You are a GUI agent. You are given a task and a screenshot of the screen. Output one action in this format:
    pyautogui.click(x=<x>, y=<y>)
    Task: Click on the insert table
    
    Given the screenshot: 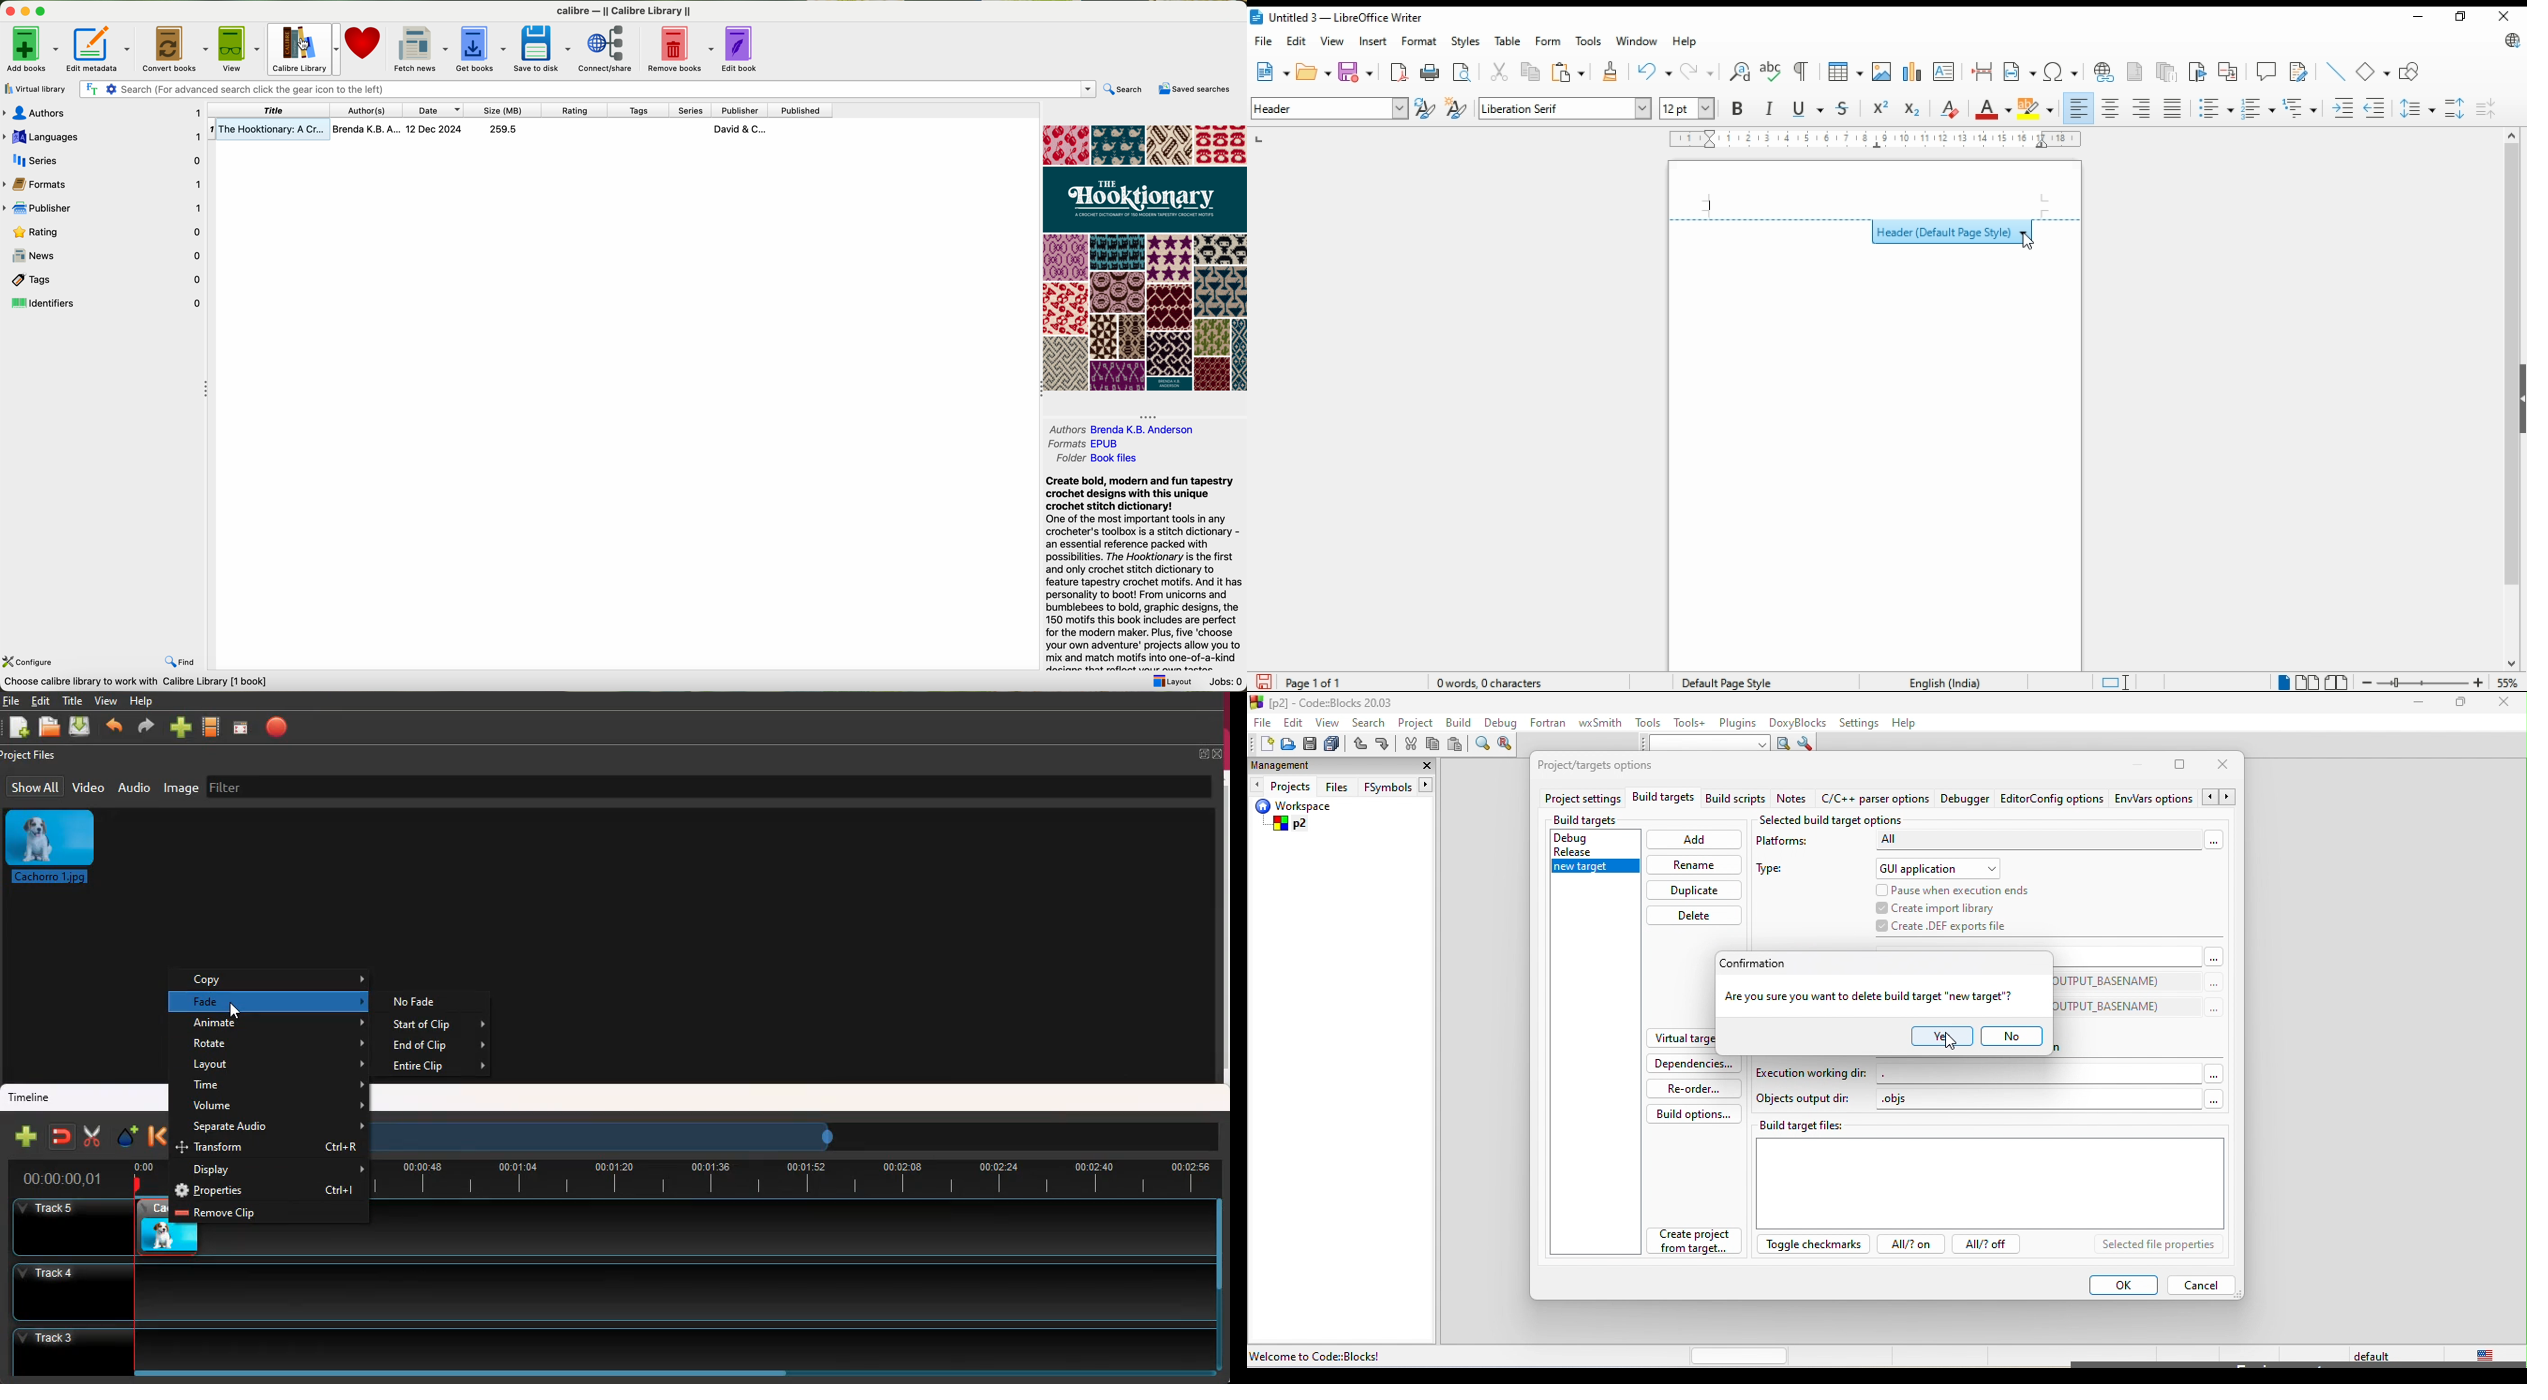 What is the action you would take?
    pyautogui.click(x=1846, y=71)
    